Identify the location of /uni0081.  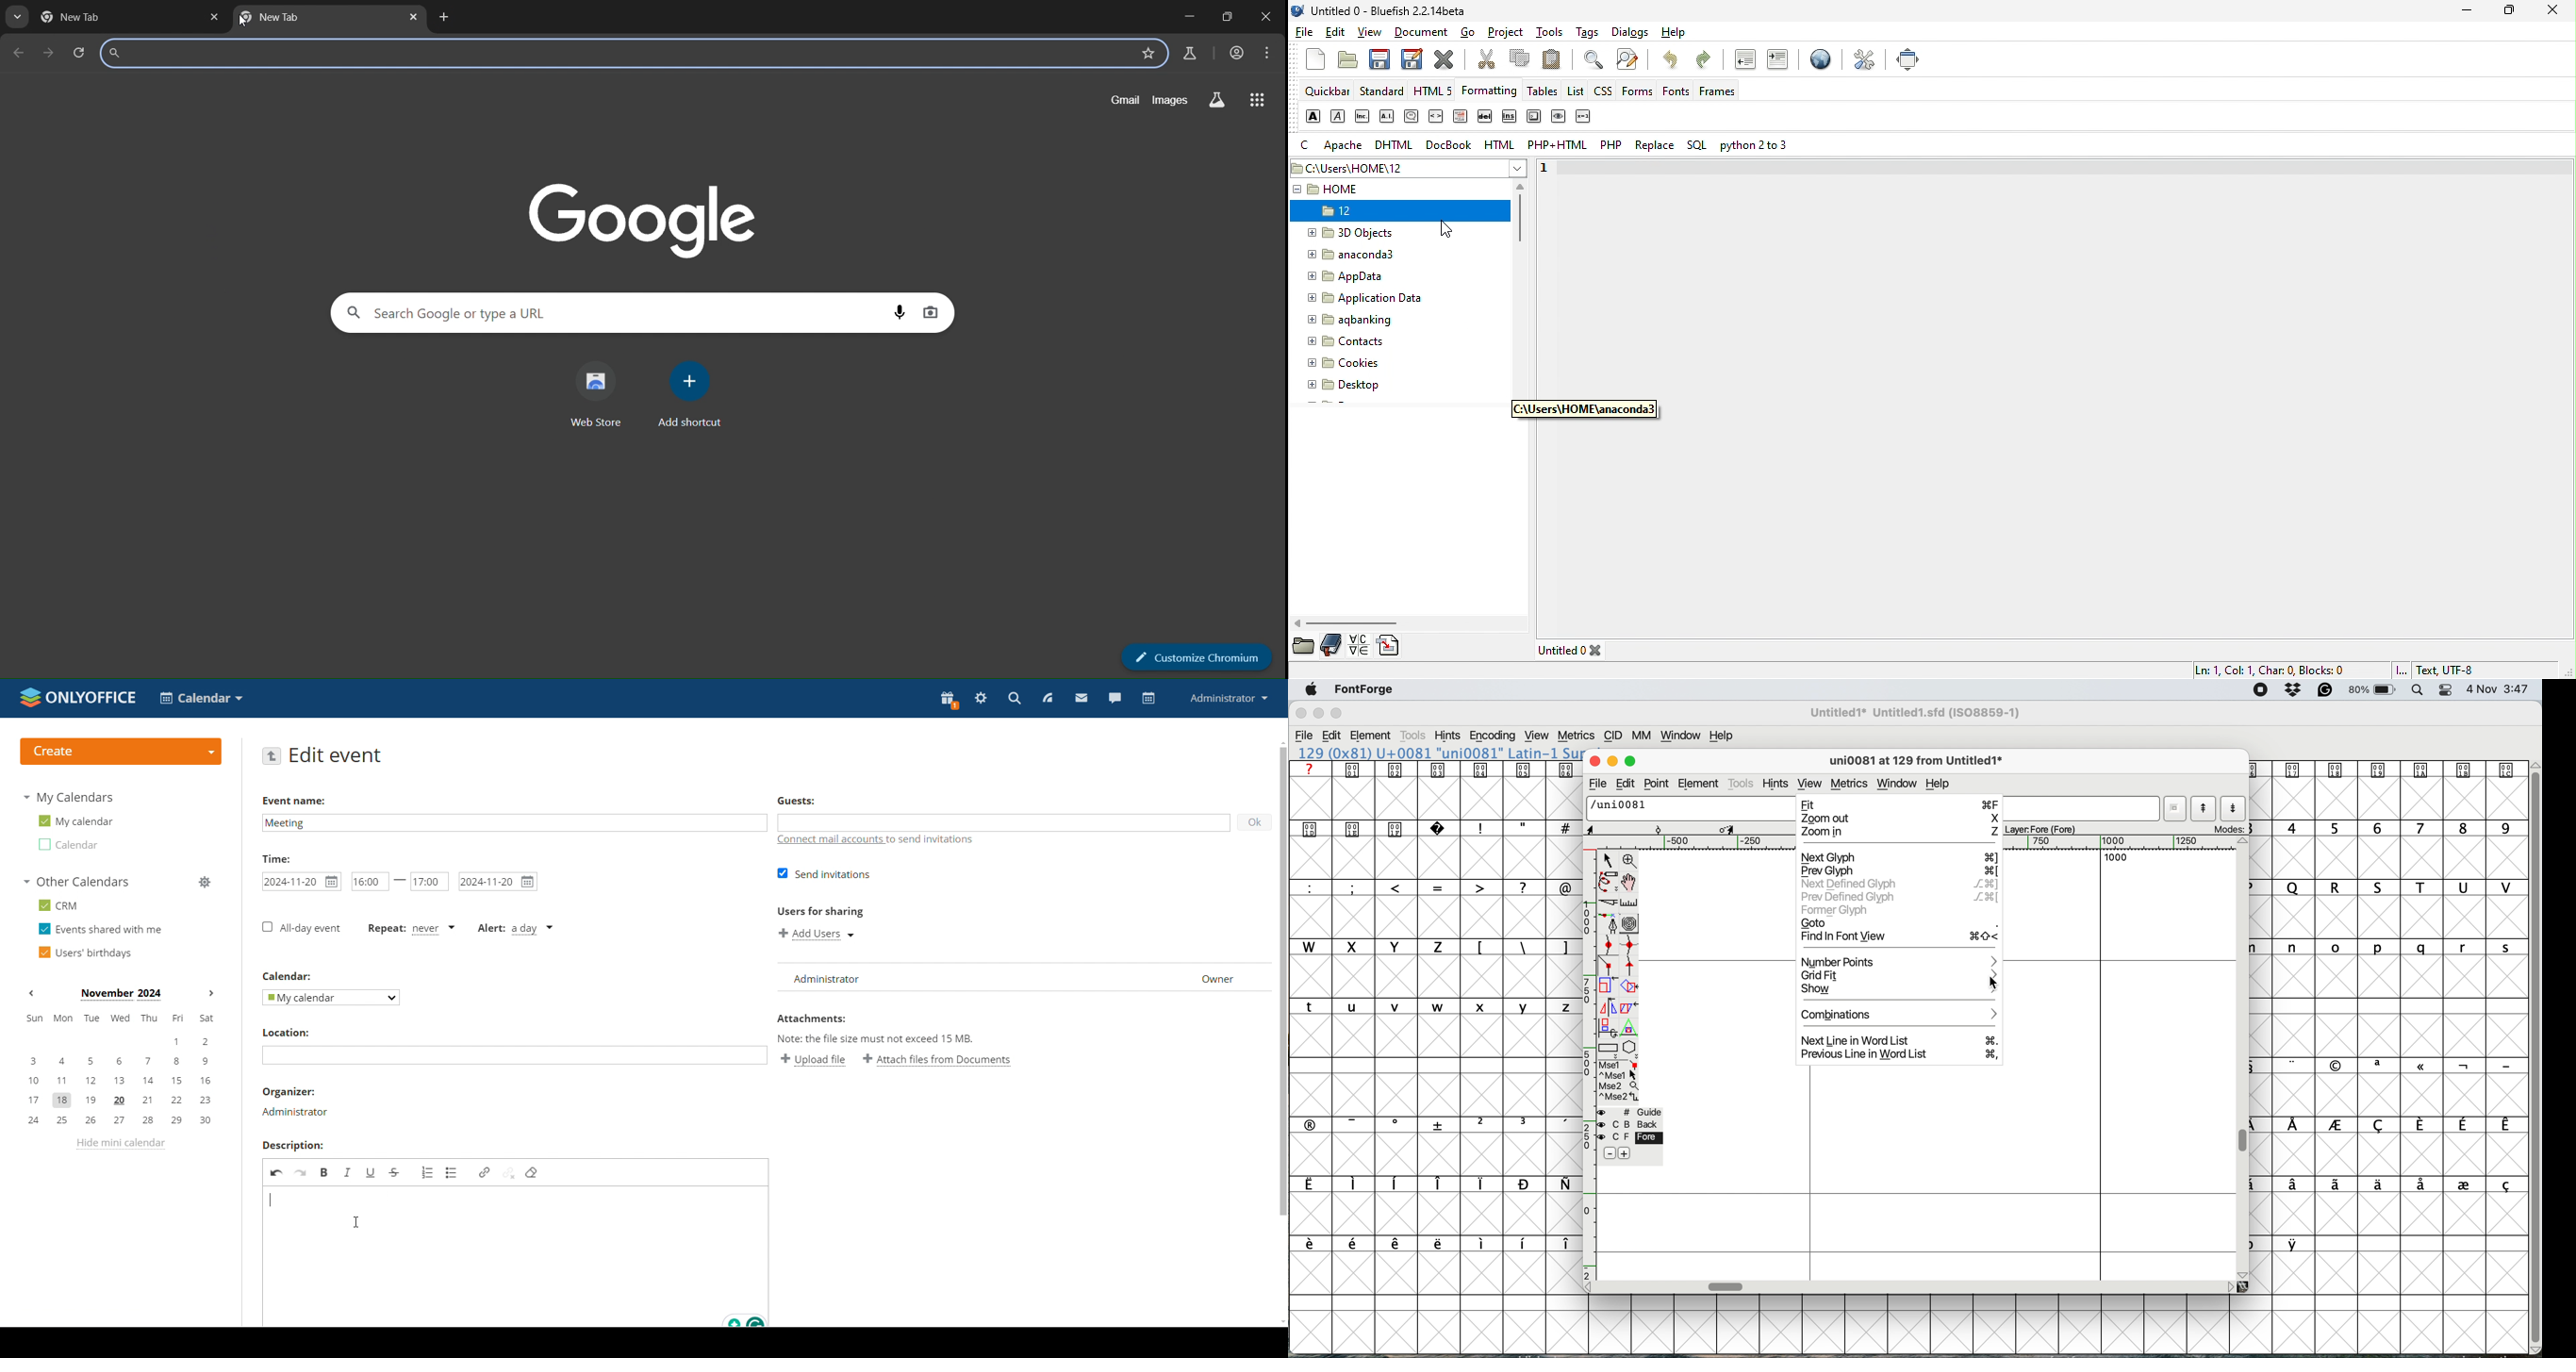
(1620, 807).